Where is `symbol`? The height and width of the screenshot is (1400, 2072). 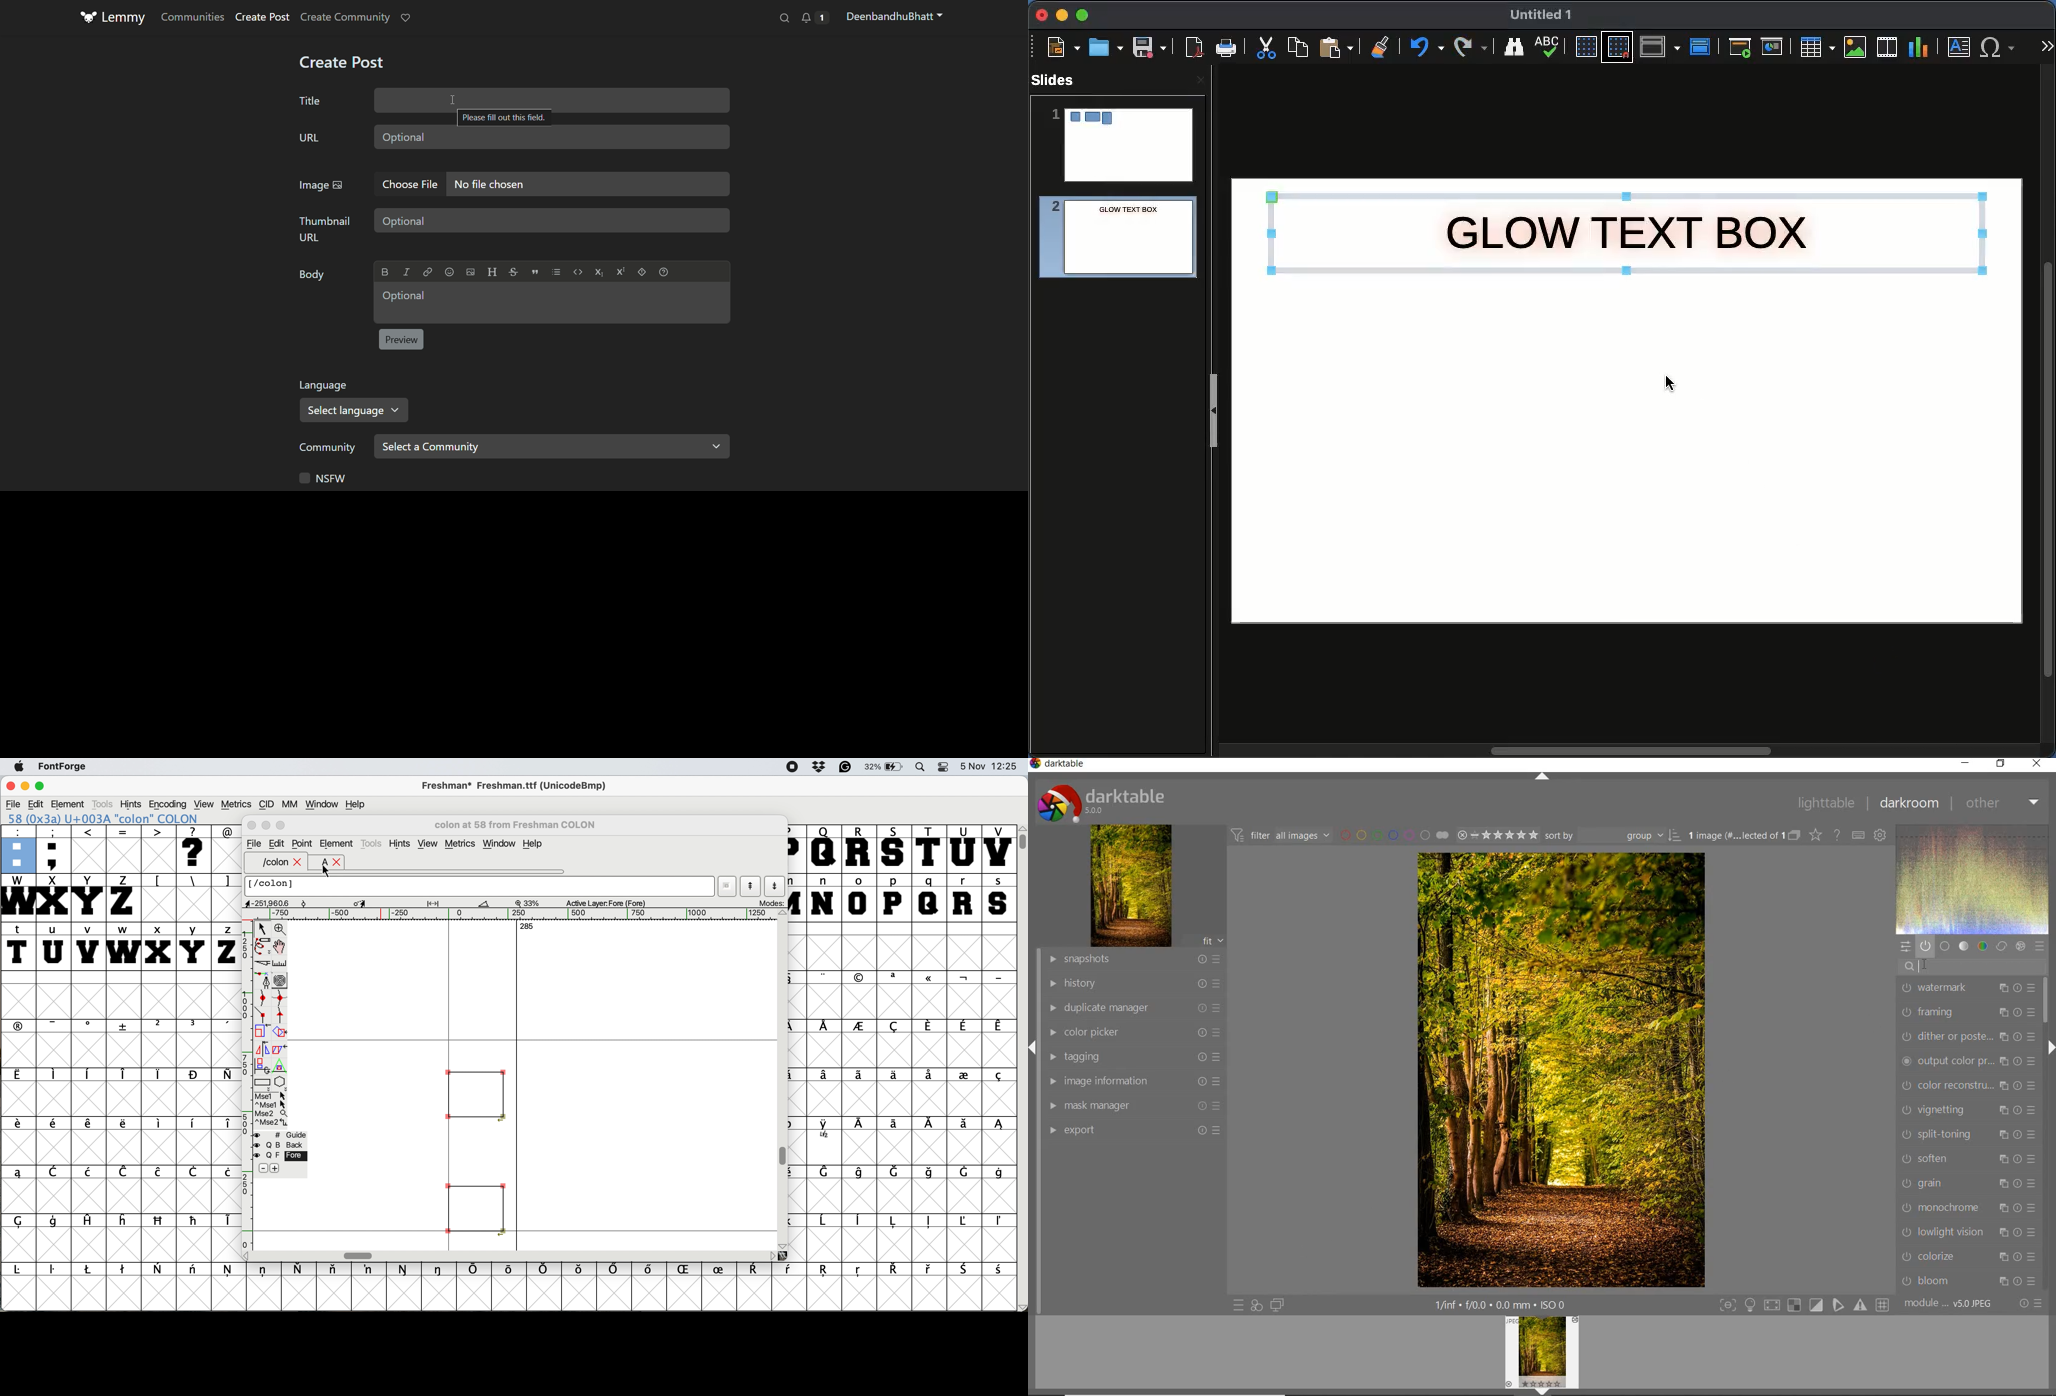
symbol is located at coordinates (863, 1172).